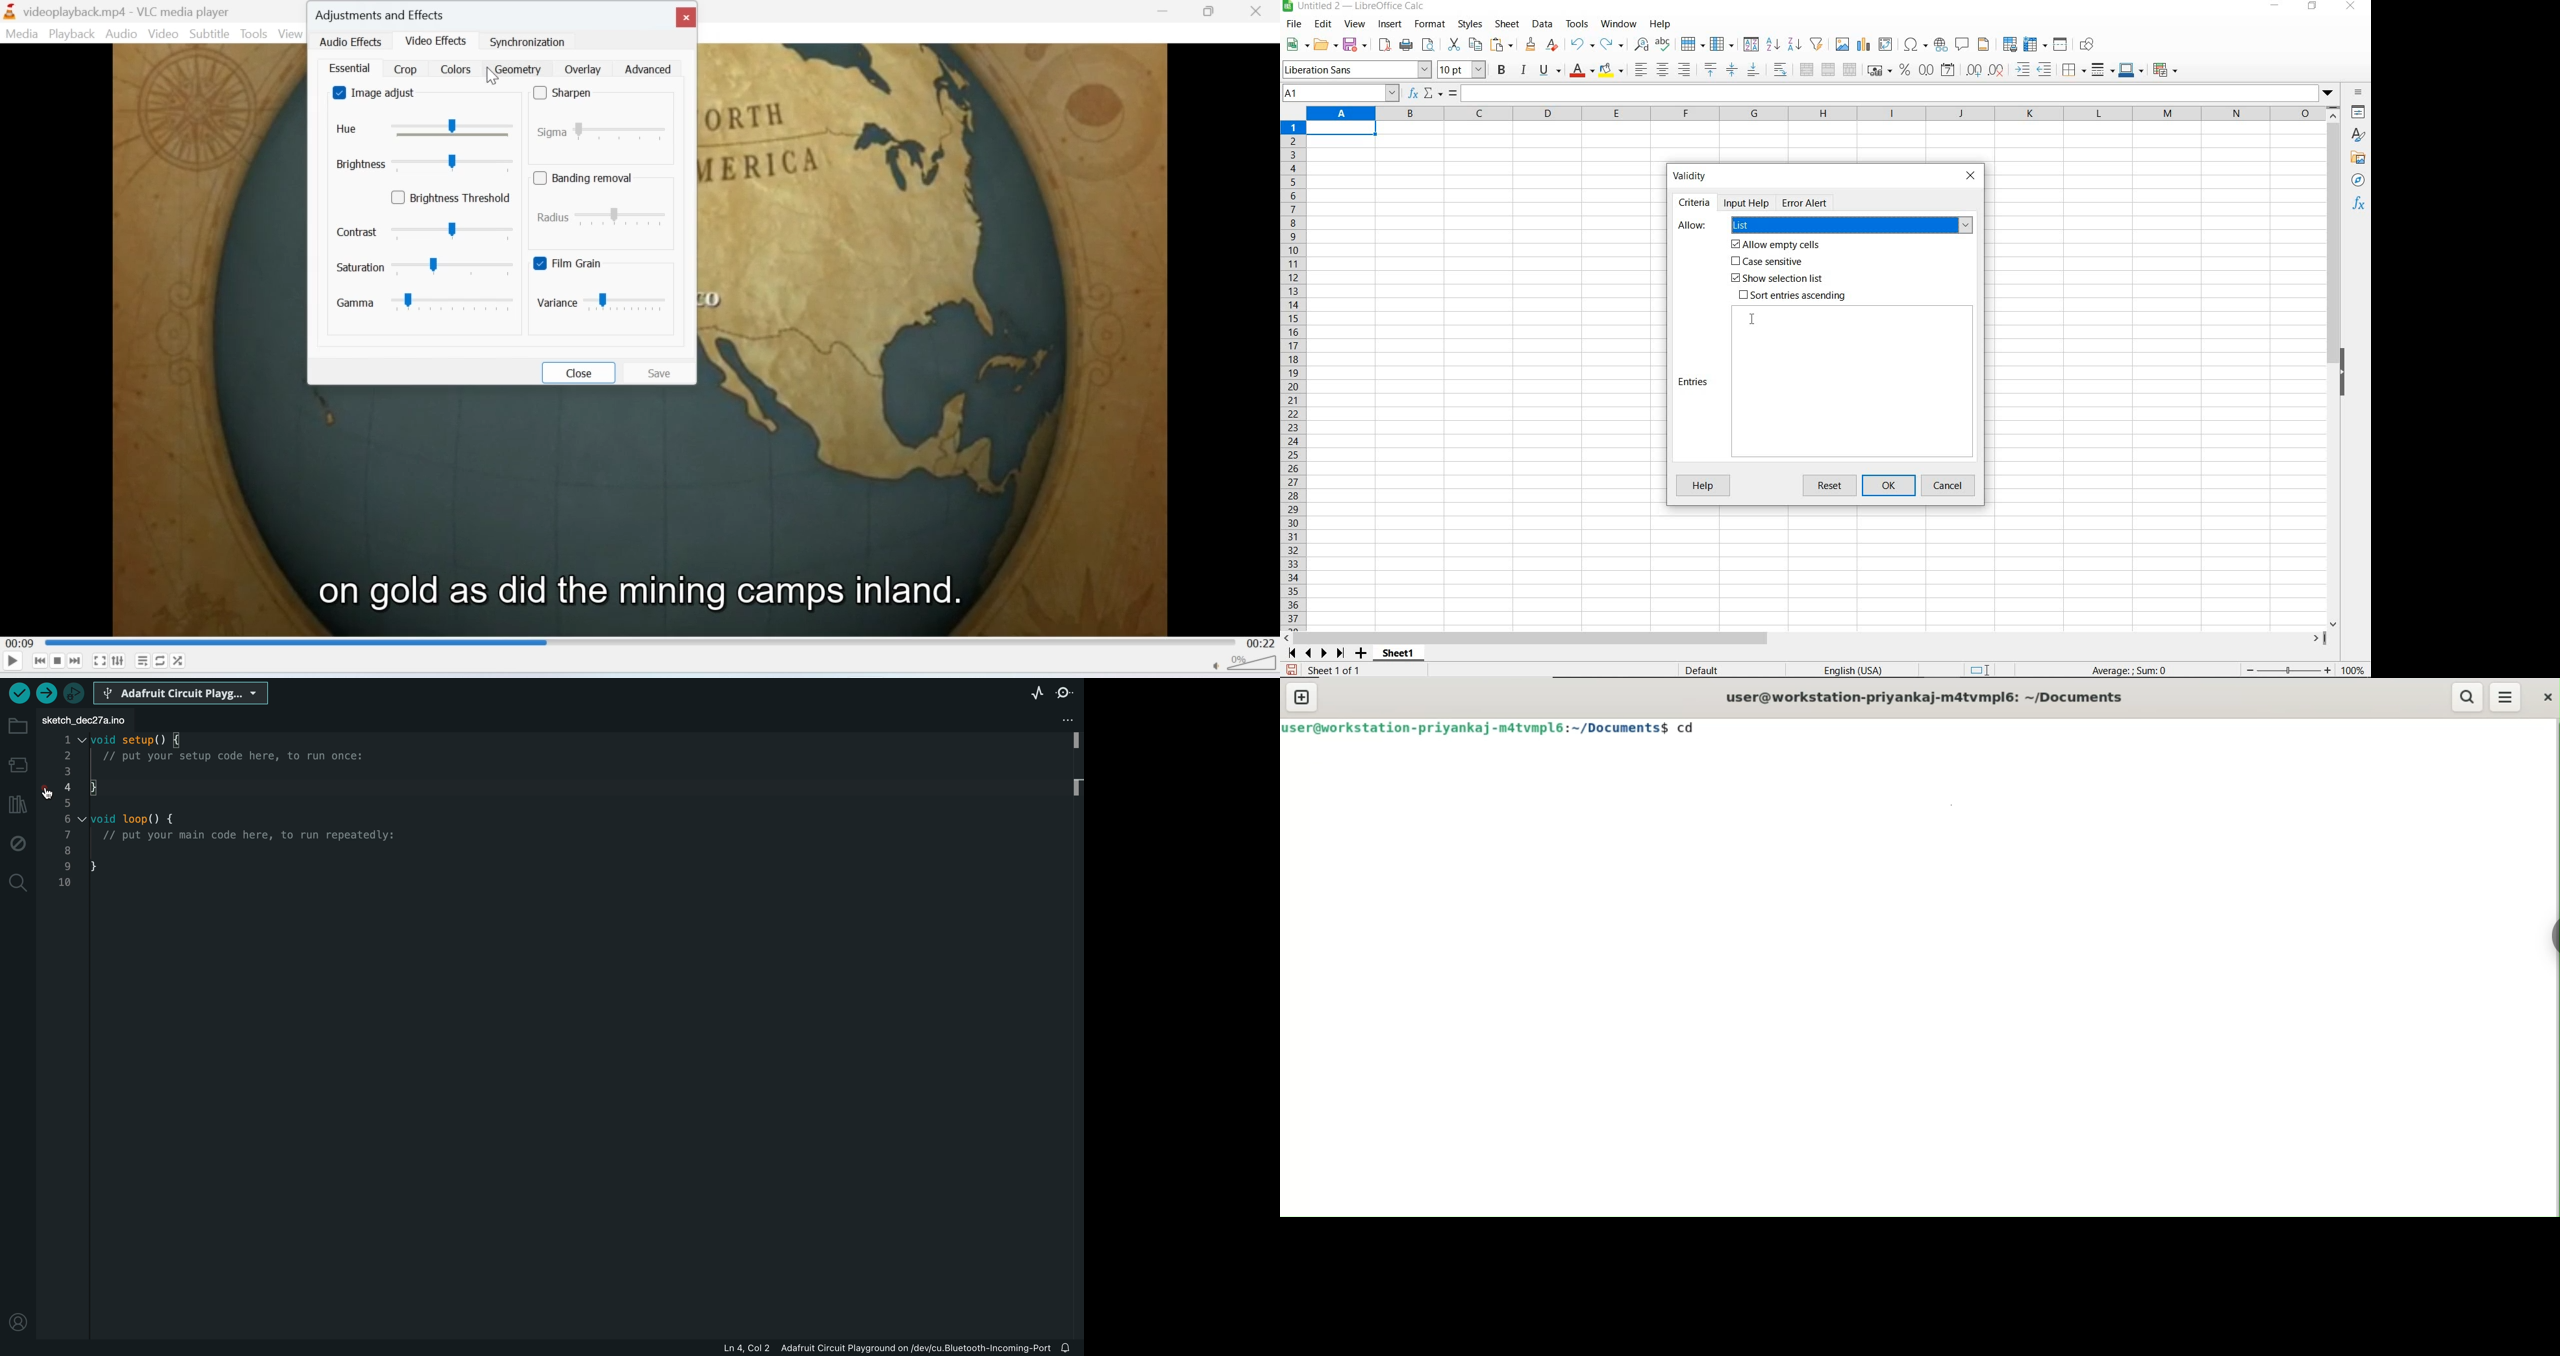 The width and height of the screenshot is (2576, 1372). I want to click on ok, so click(1892, 486).